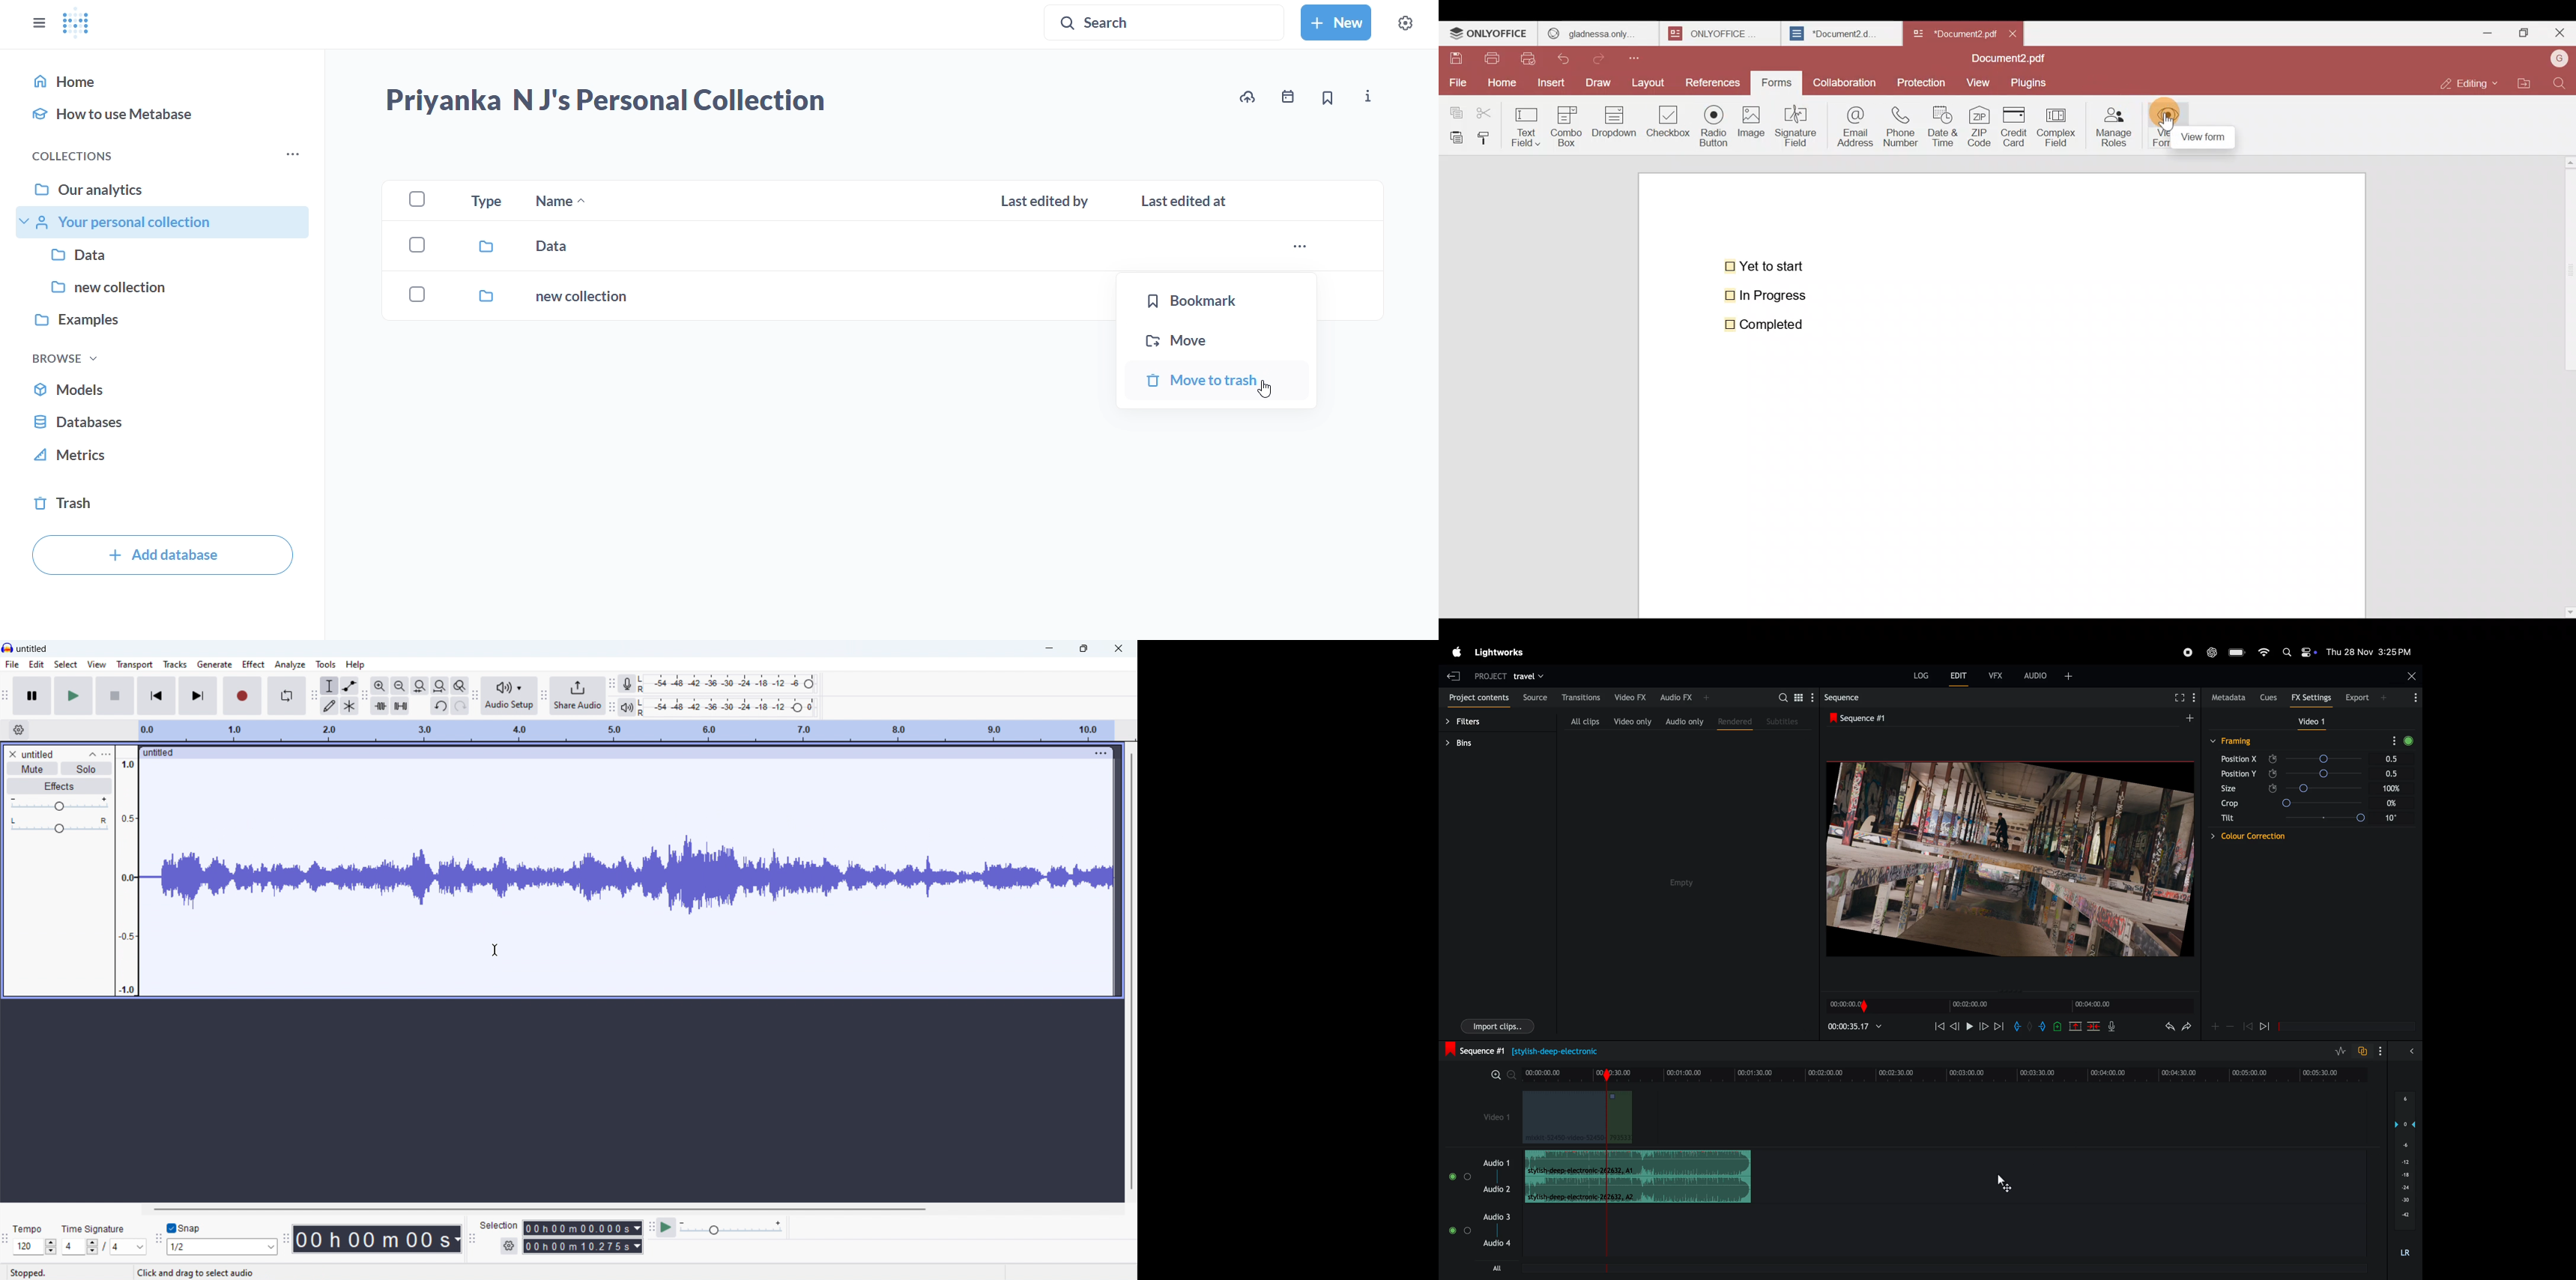 The height and width of the screenshot is (1288, 2576). I want to click on onlyoffice, so click(1716, 33).